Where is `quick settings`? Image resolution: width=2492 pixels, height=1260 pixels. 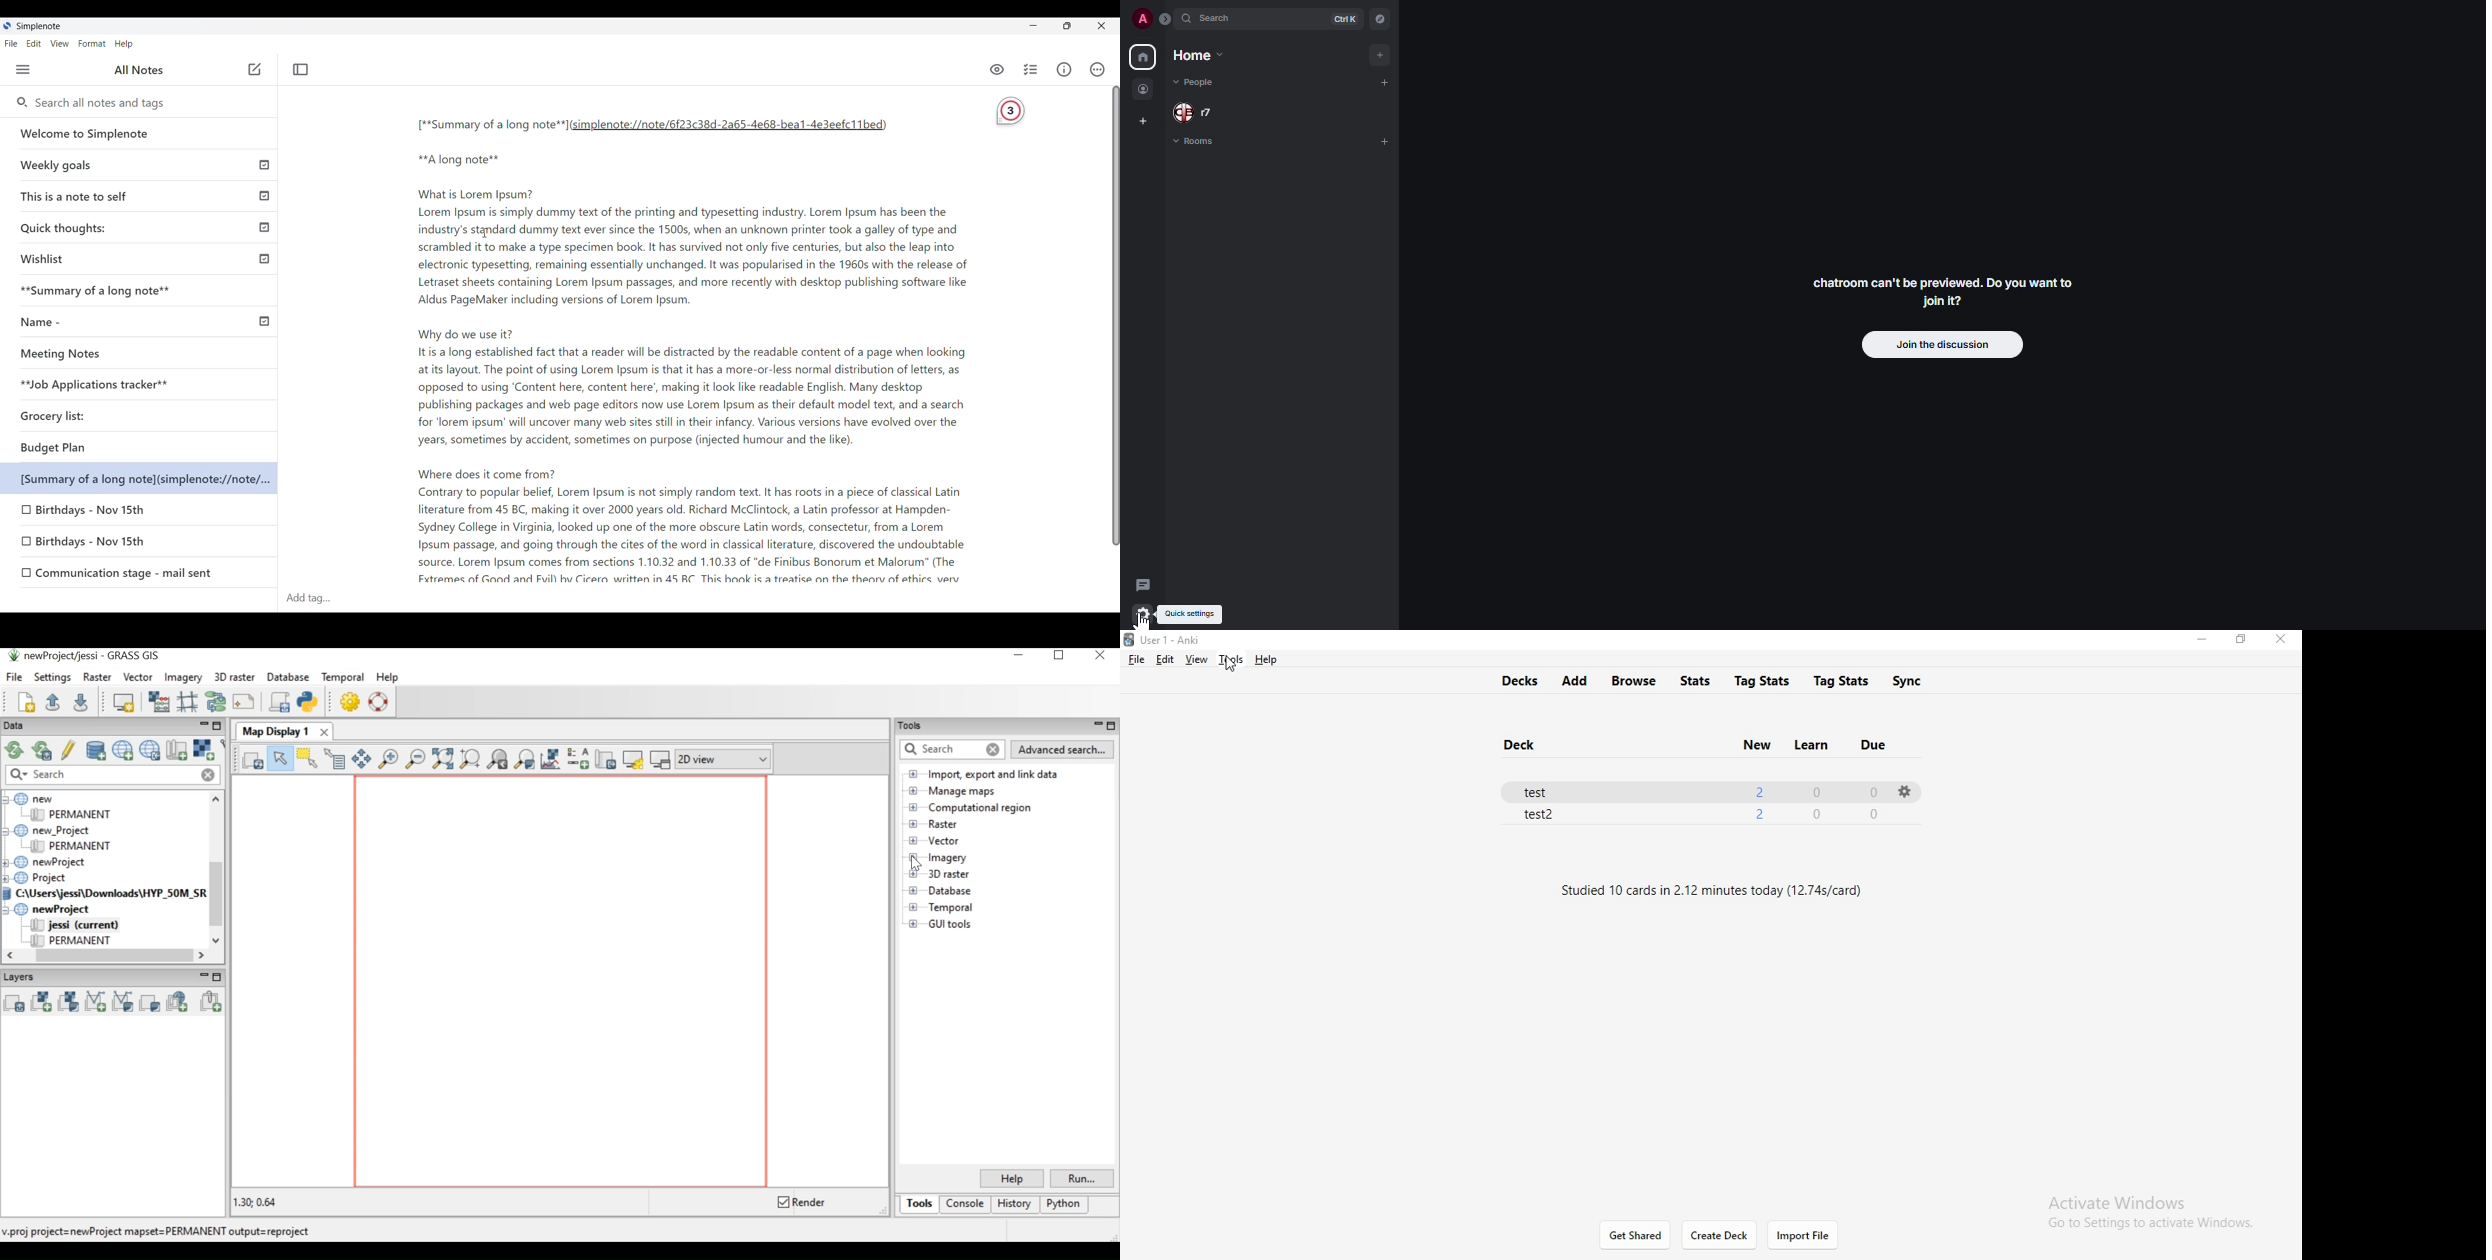 quick settings is located at coordinates (1194, 615).